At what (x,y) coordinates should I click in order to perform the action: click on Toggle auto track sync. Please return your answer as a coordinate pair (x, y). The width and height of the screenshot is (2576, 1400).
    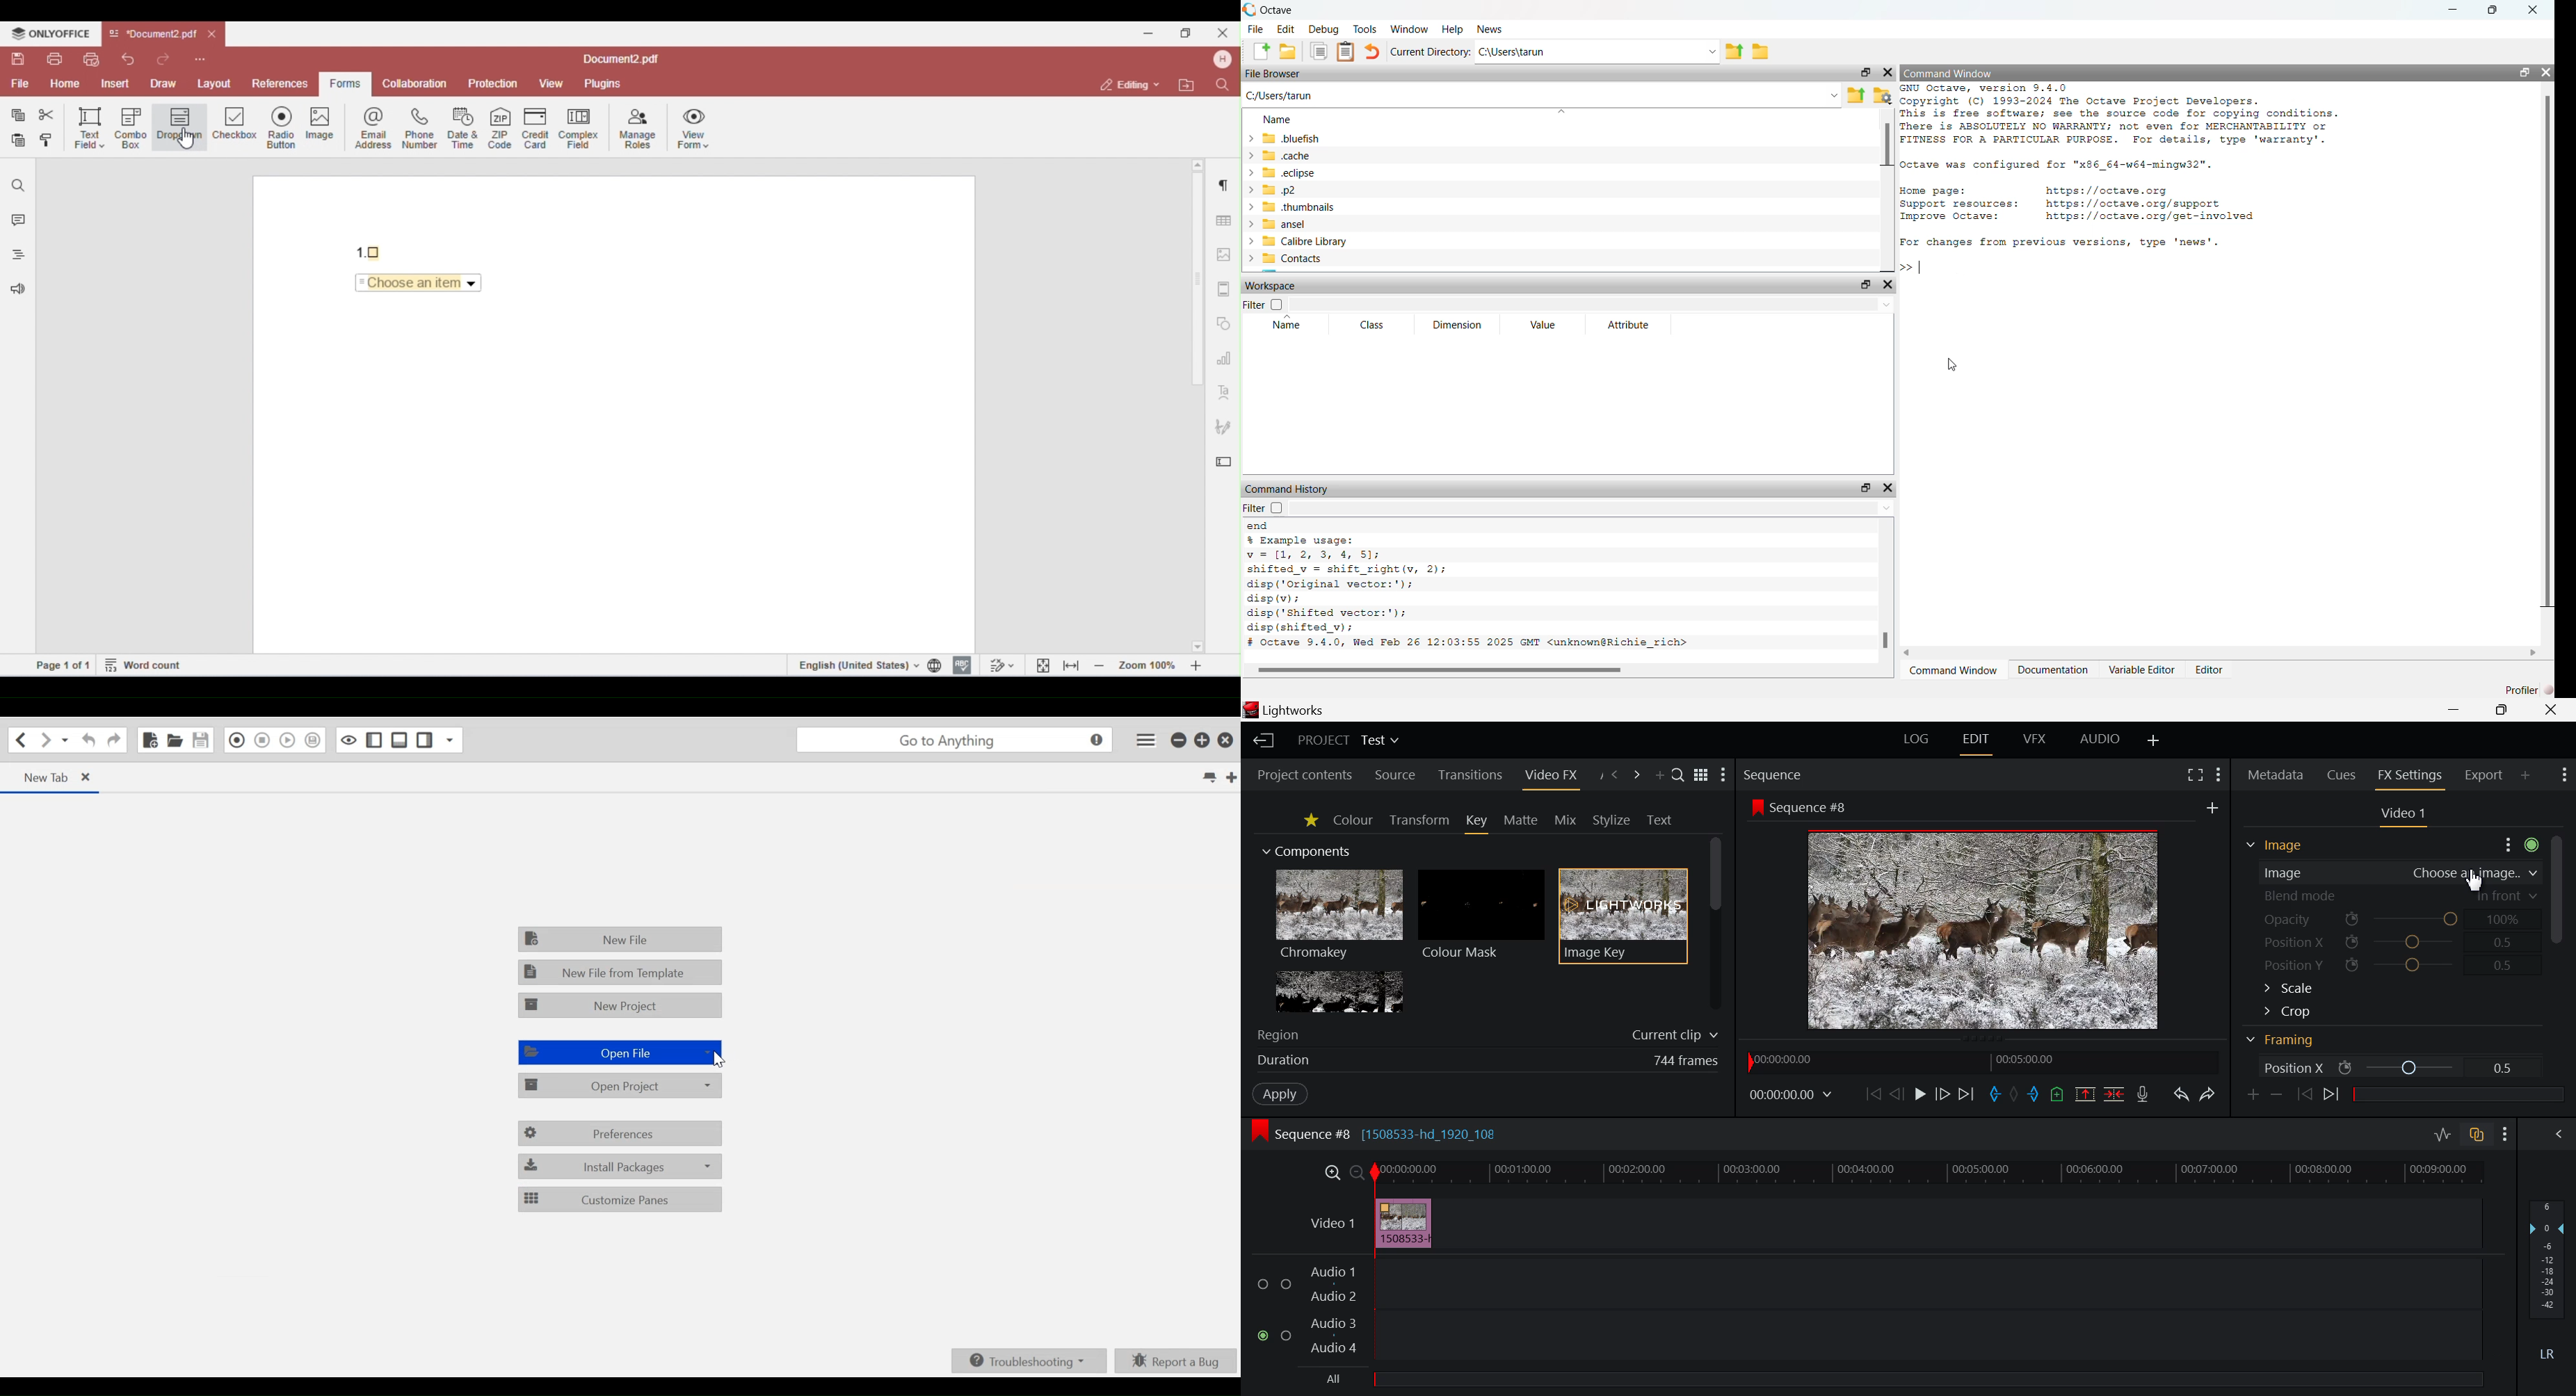
    Looking at the image, I should click on (2477, 1136).